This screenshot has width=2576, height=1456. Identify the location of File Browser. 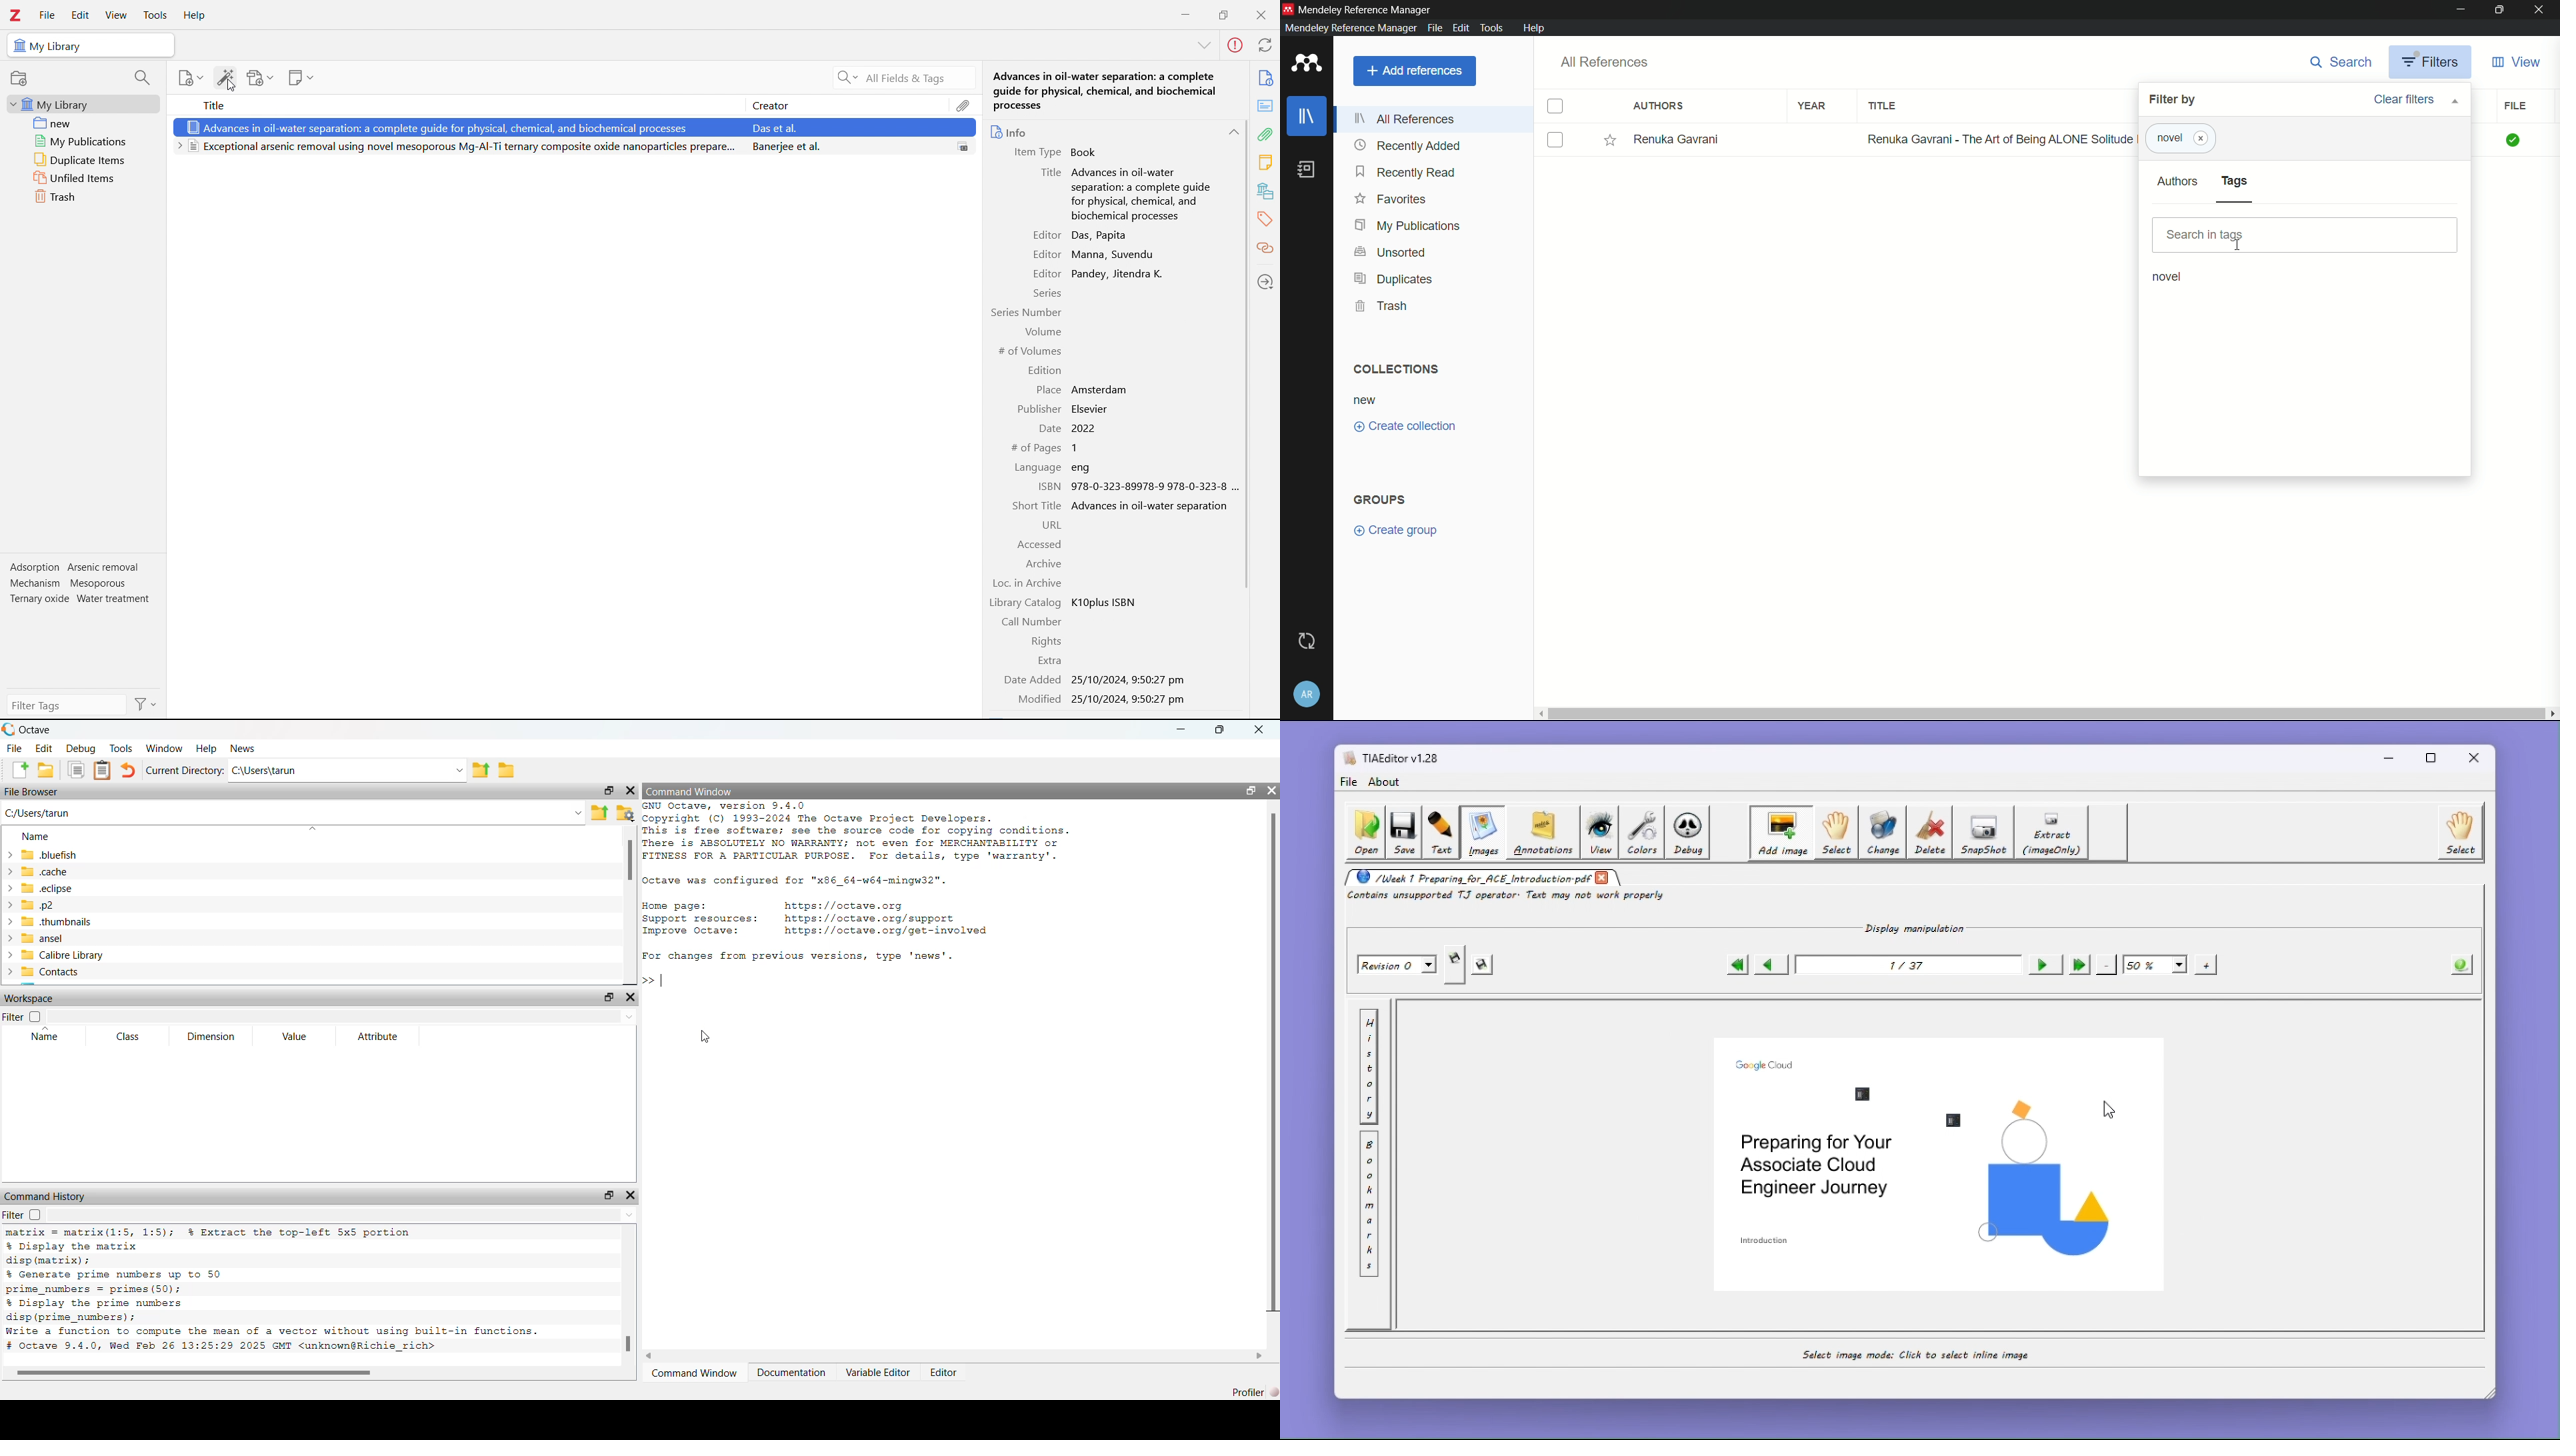
(32, 793).